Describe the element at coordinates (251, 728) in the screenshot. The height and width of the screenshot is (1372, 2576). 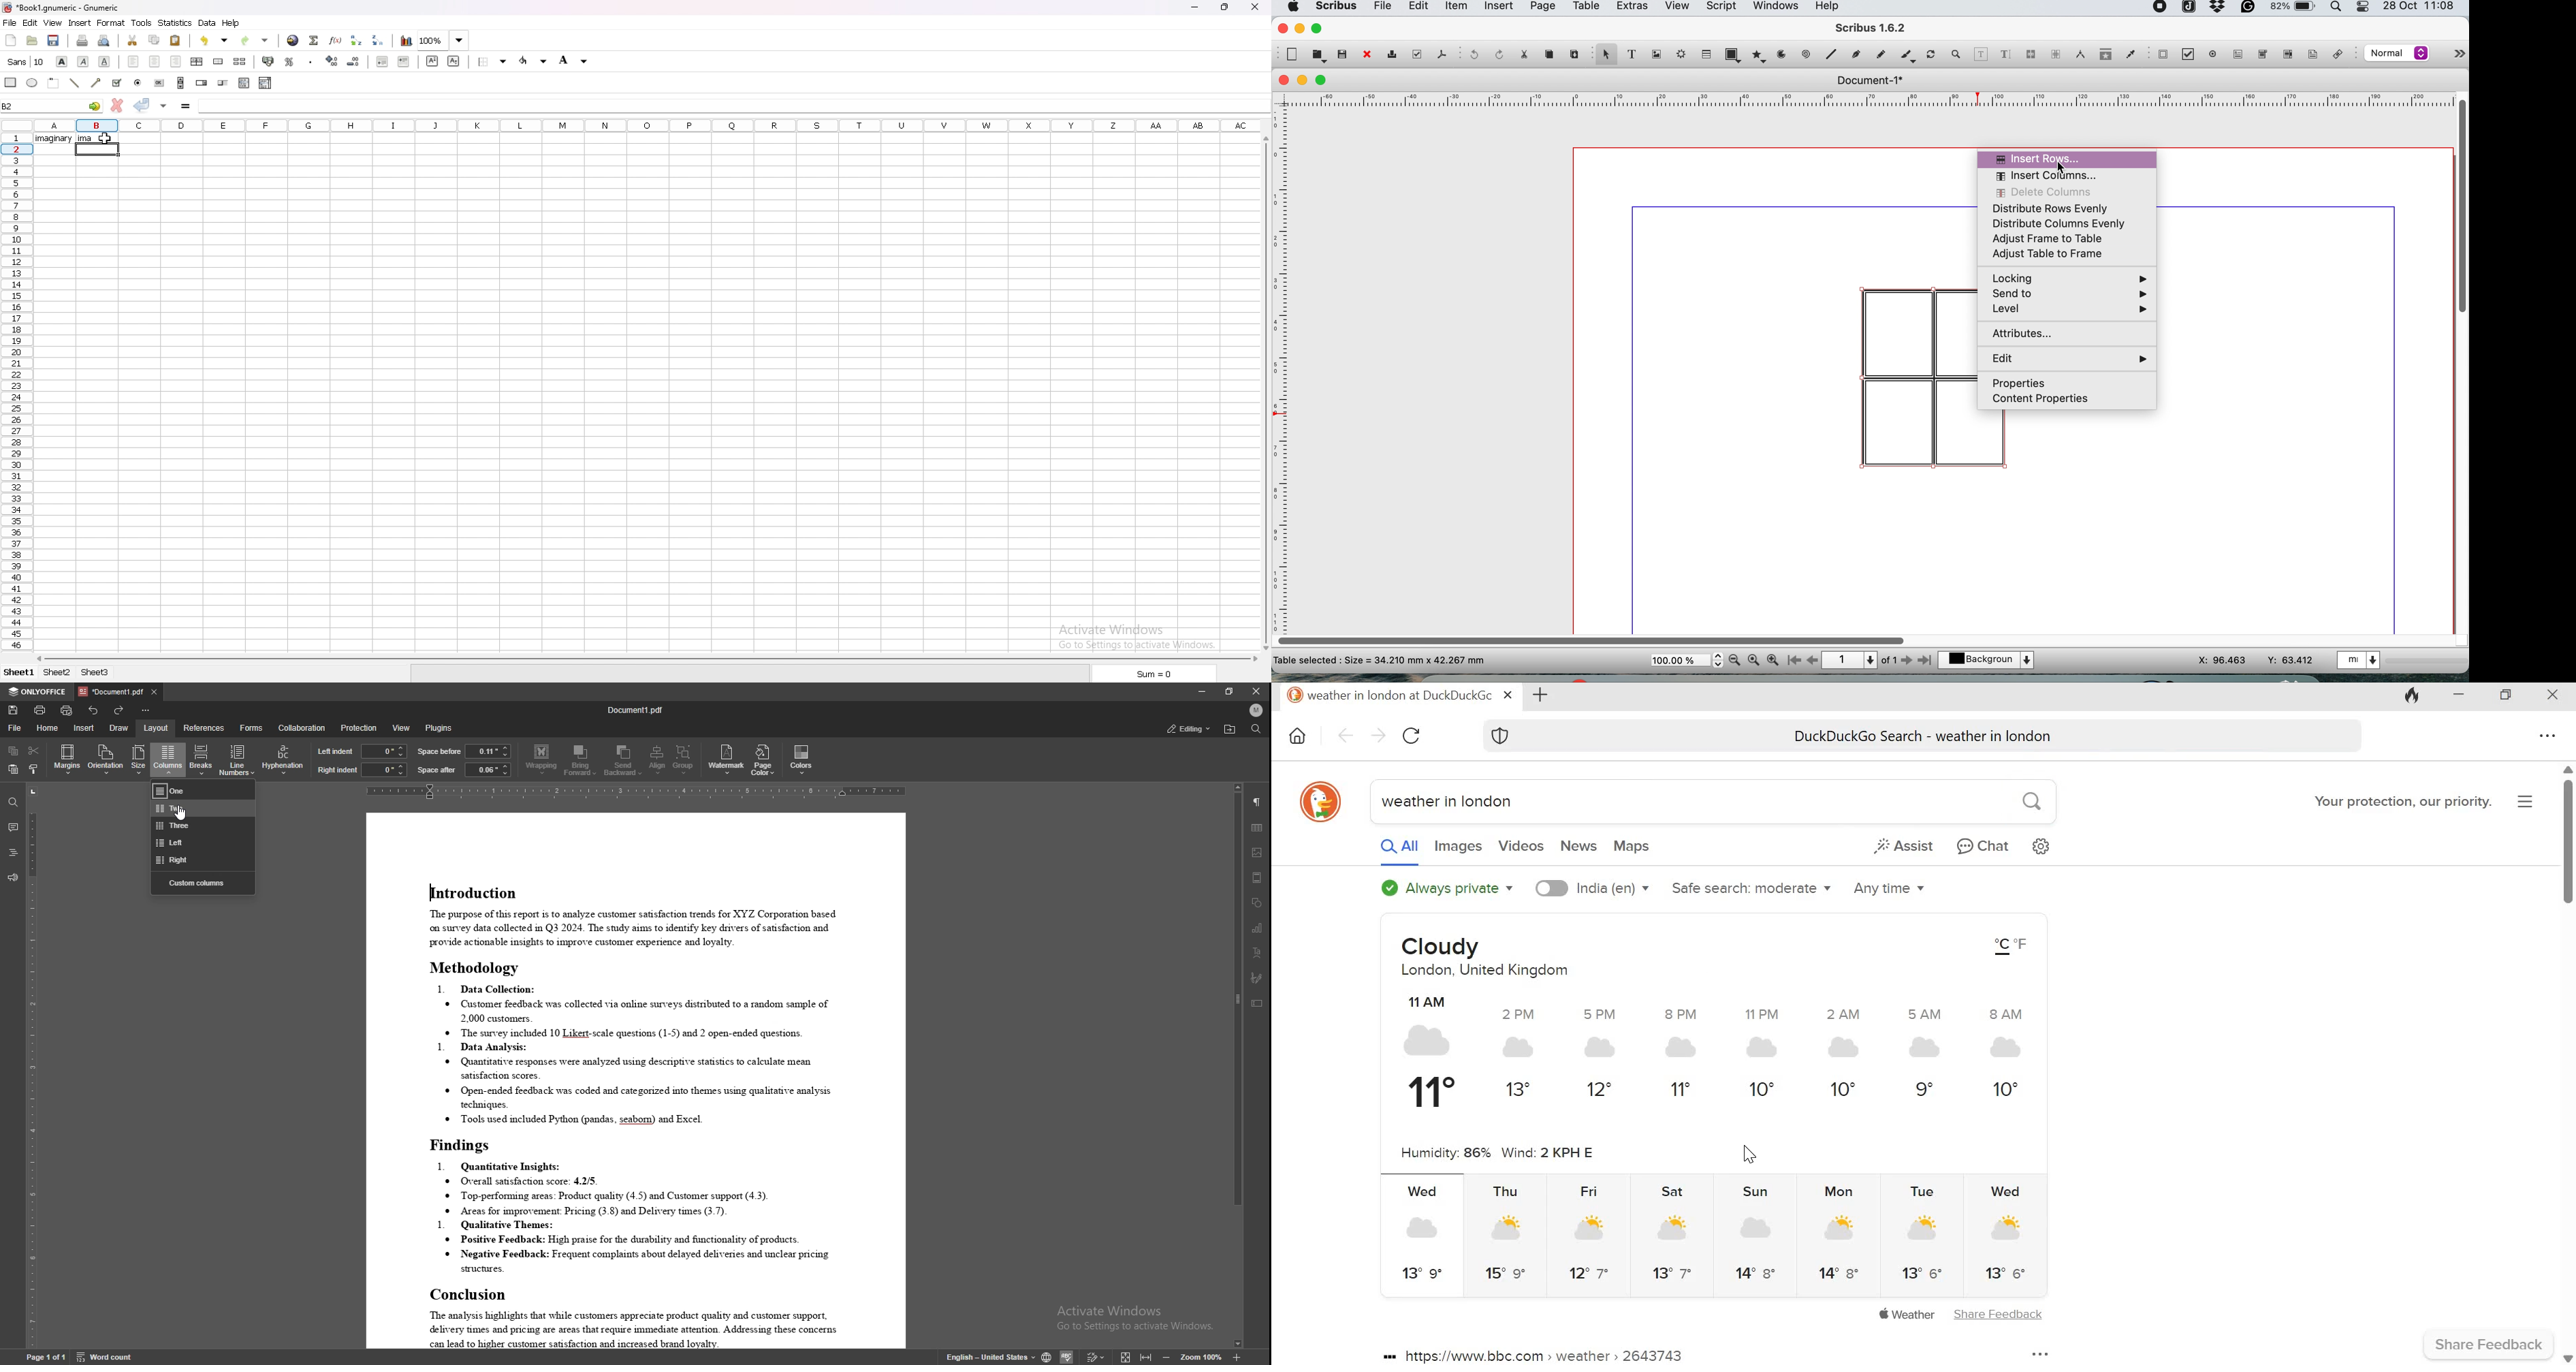
I see `forms` at that location.